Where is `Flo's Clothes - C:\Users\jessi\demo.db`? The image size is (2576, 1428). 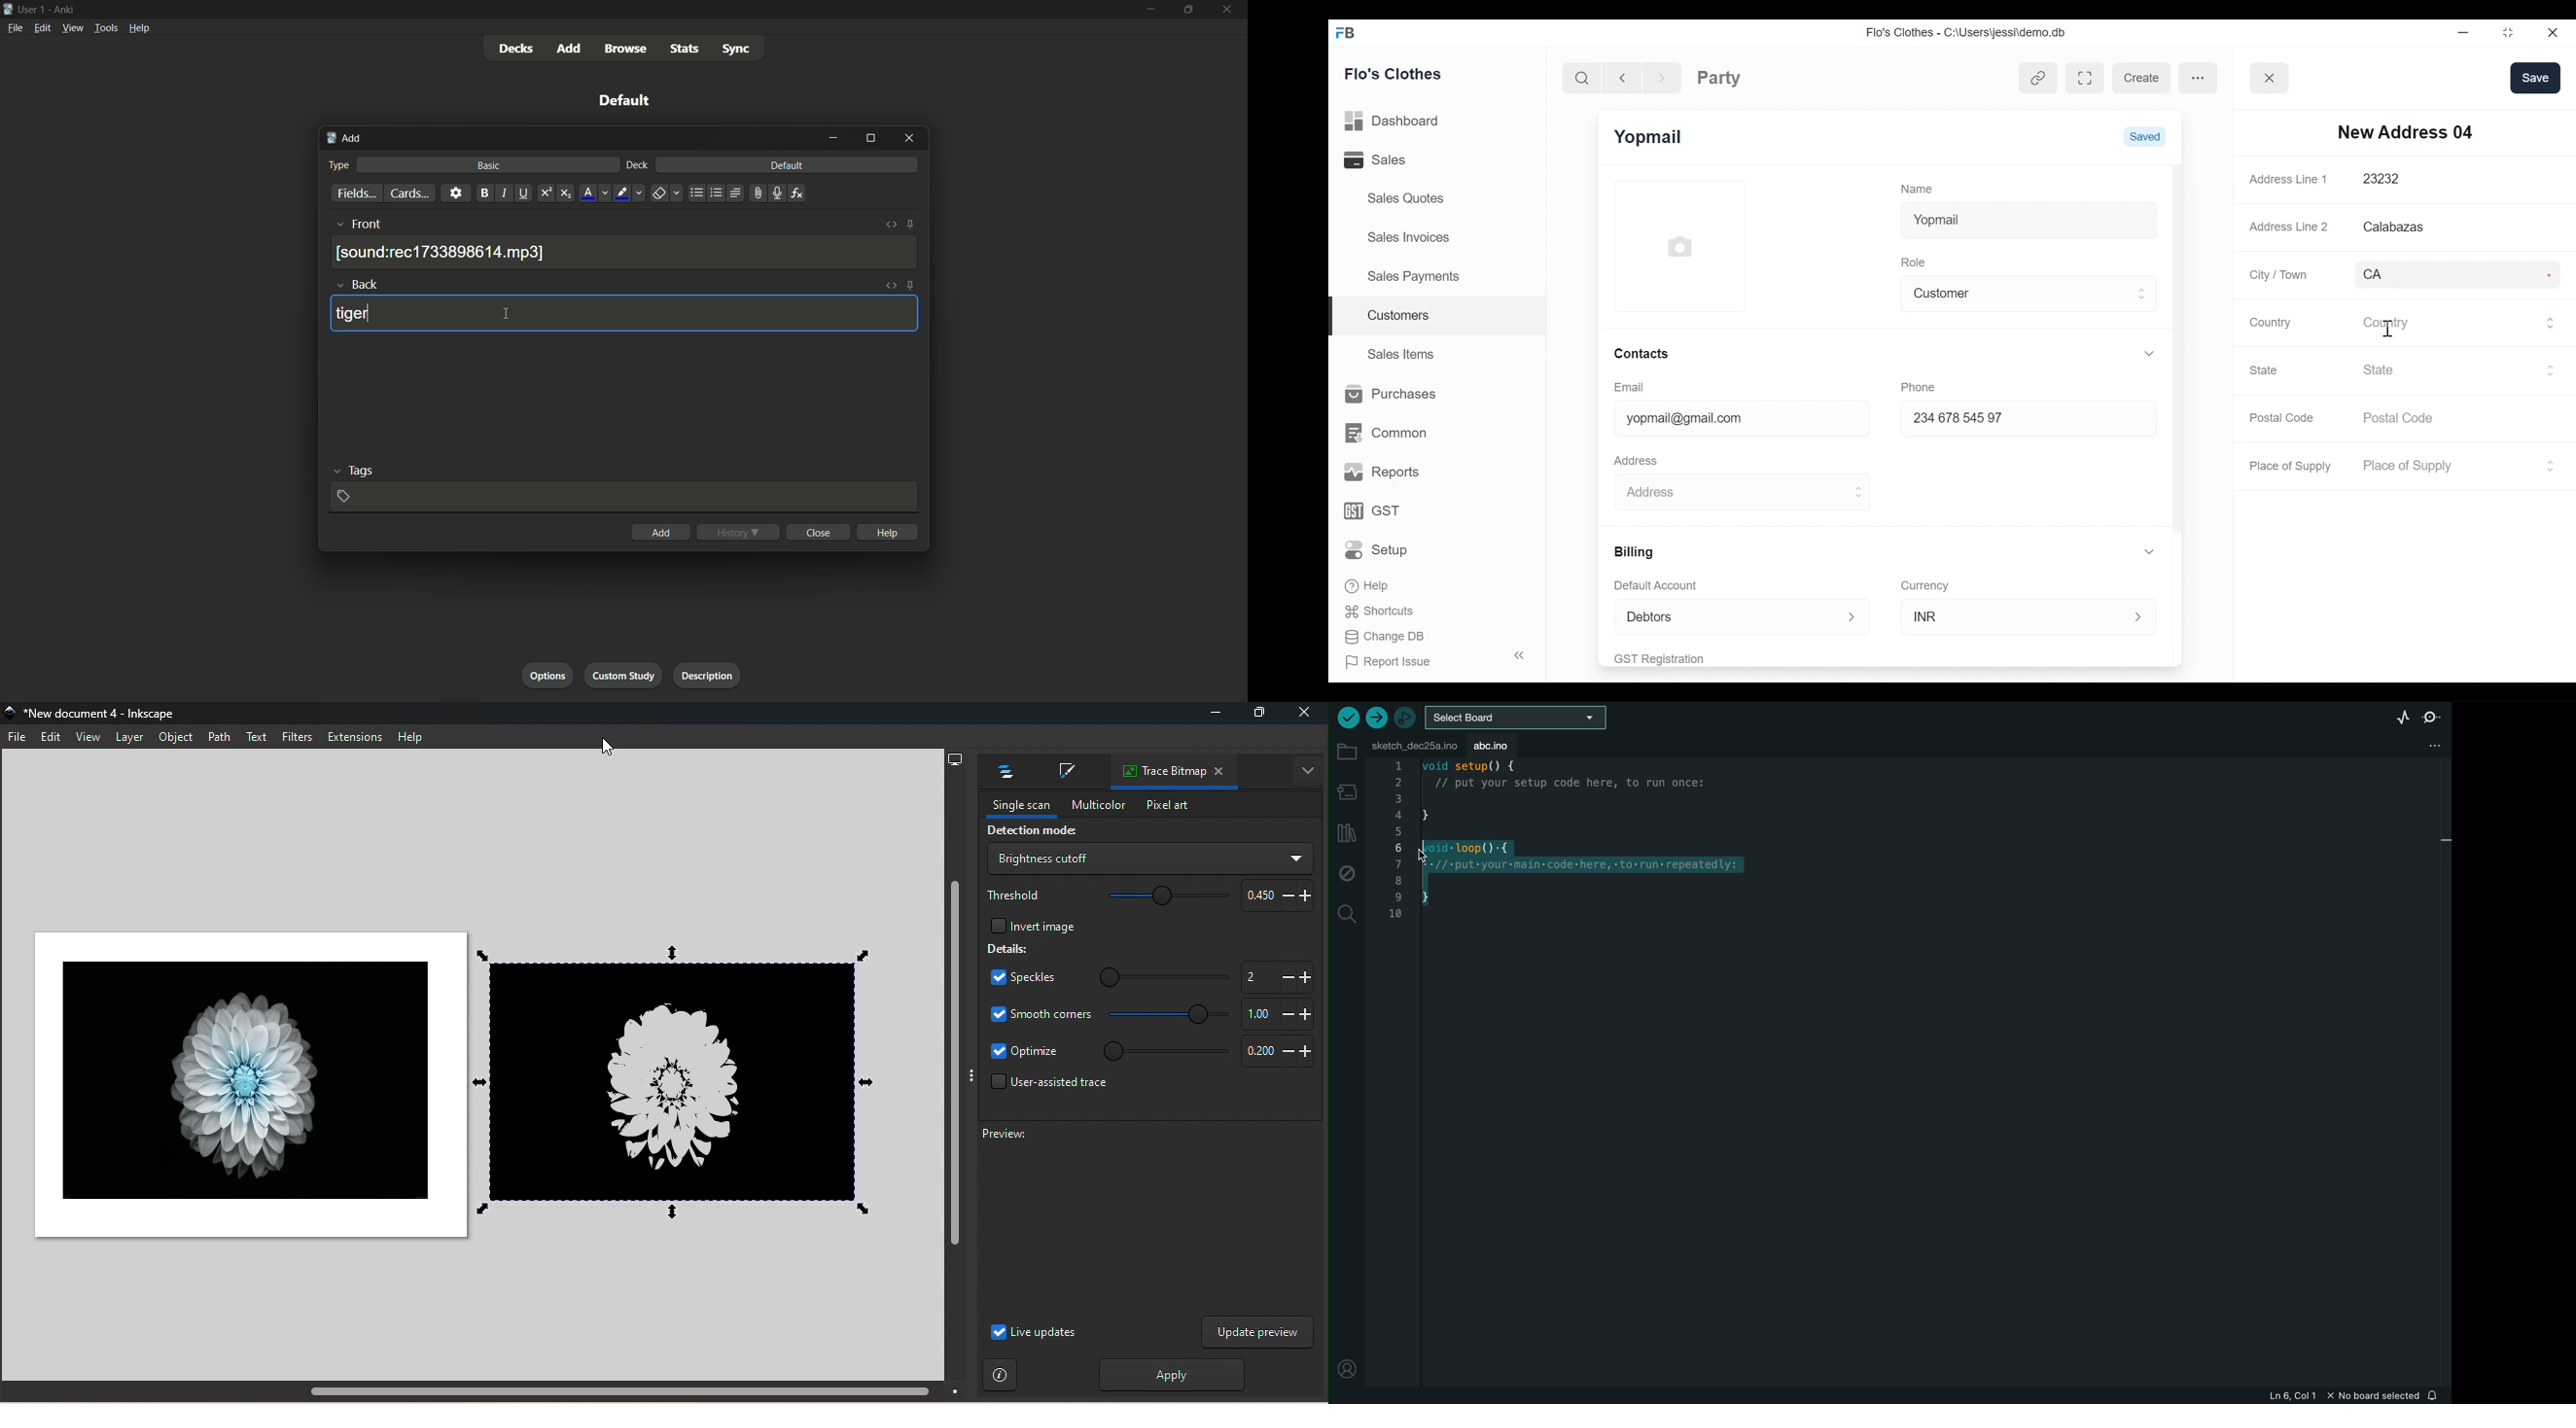 Flo's Clothes - C:\Users\jessi\demo.db is located at coordinates (1968, 33).